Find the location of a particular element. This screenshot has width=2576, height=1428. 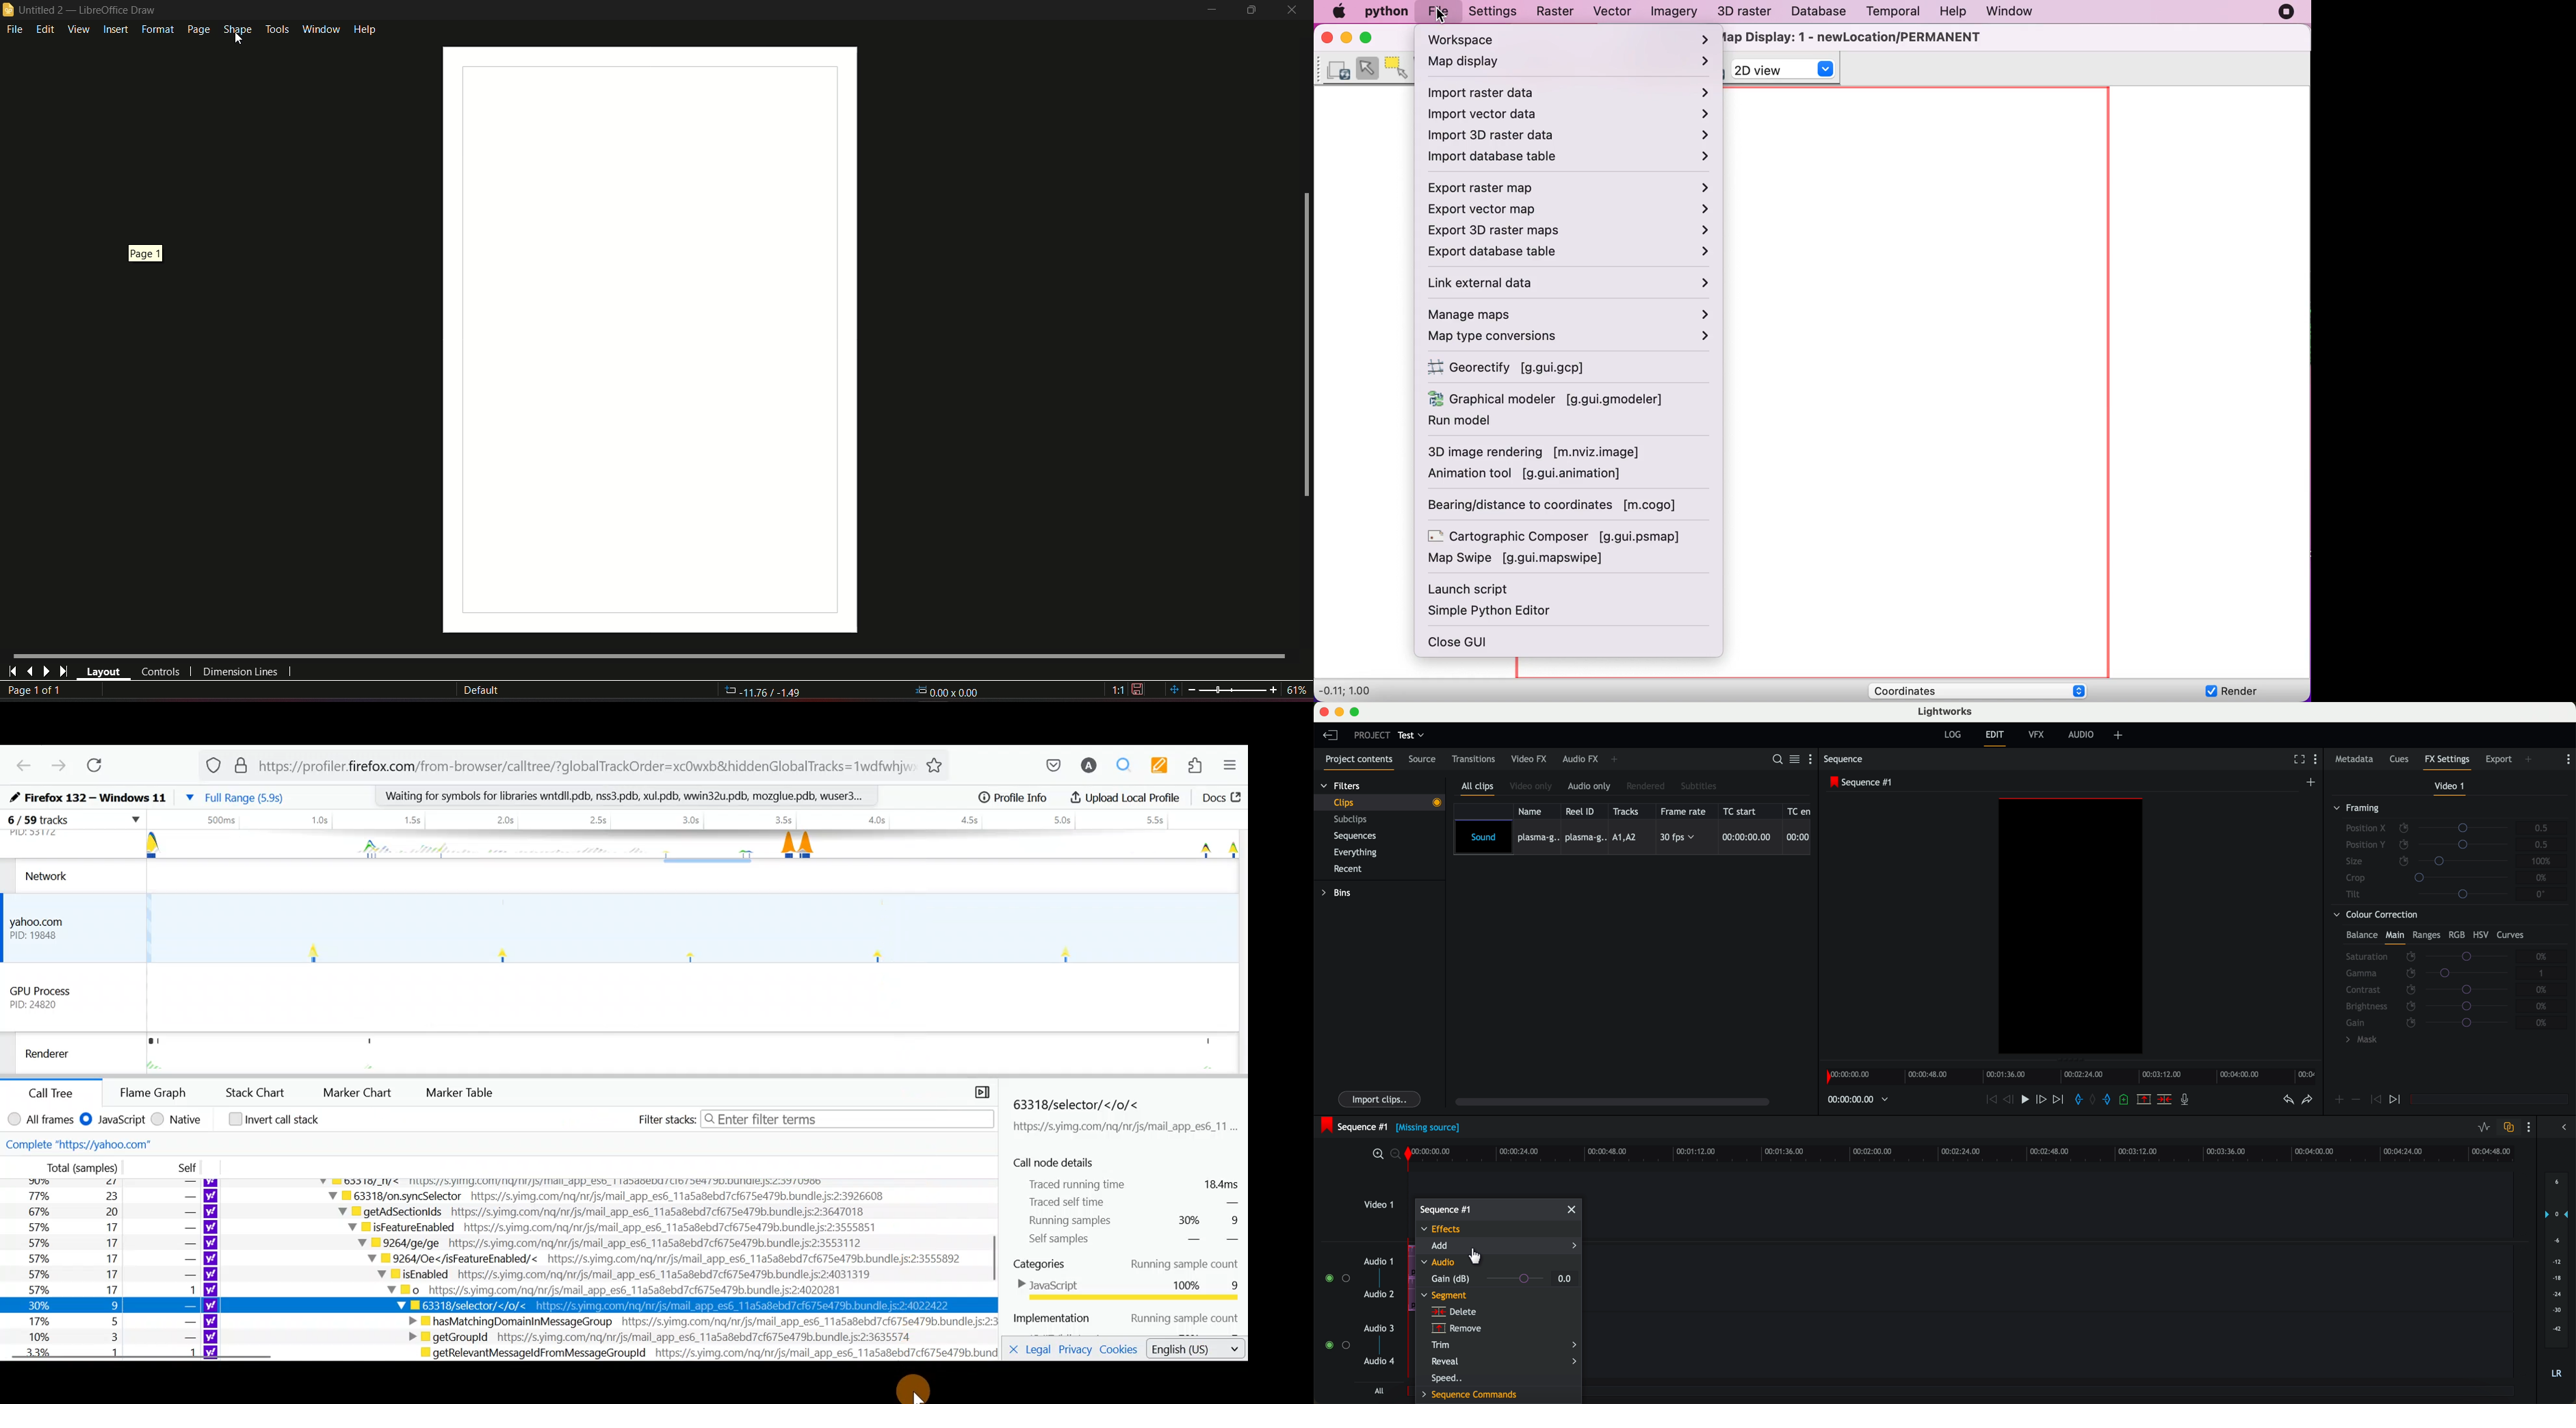

subtitles is located at coordinates (1700, 786).